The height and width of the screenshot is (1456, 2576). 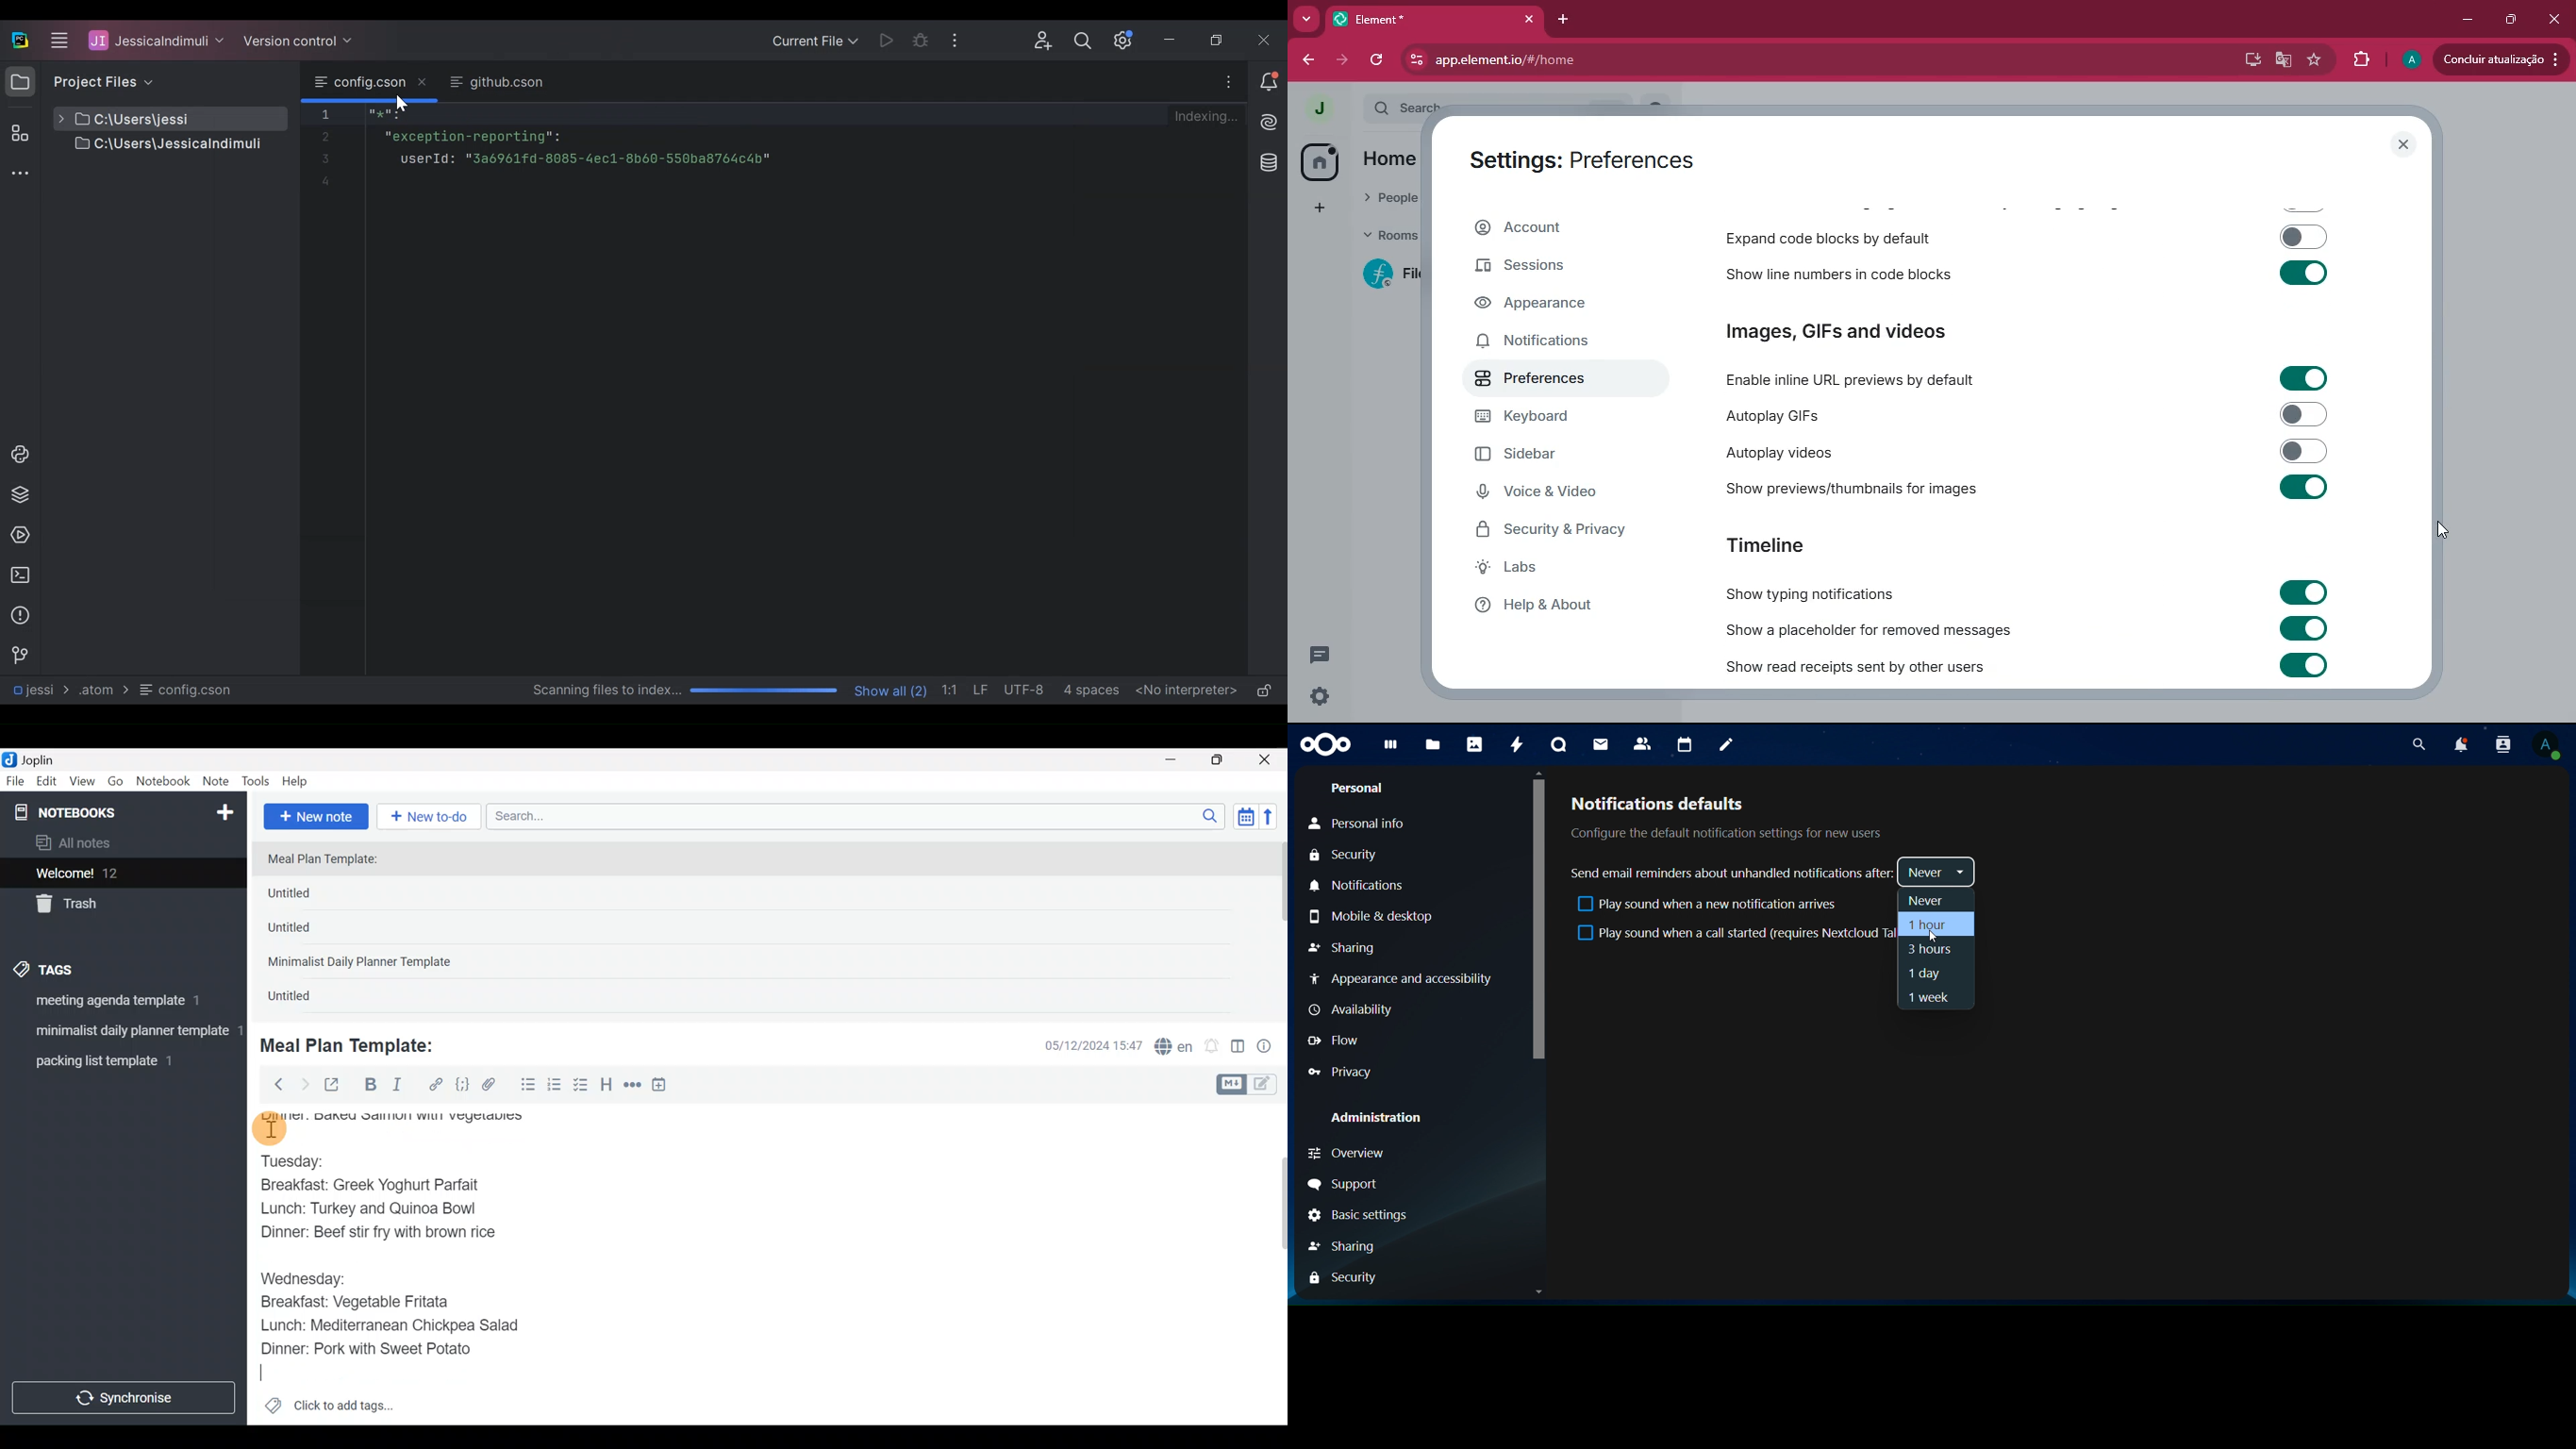 I want to click on notifications, so click(x=1548, y=342).